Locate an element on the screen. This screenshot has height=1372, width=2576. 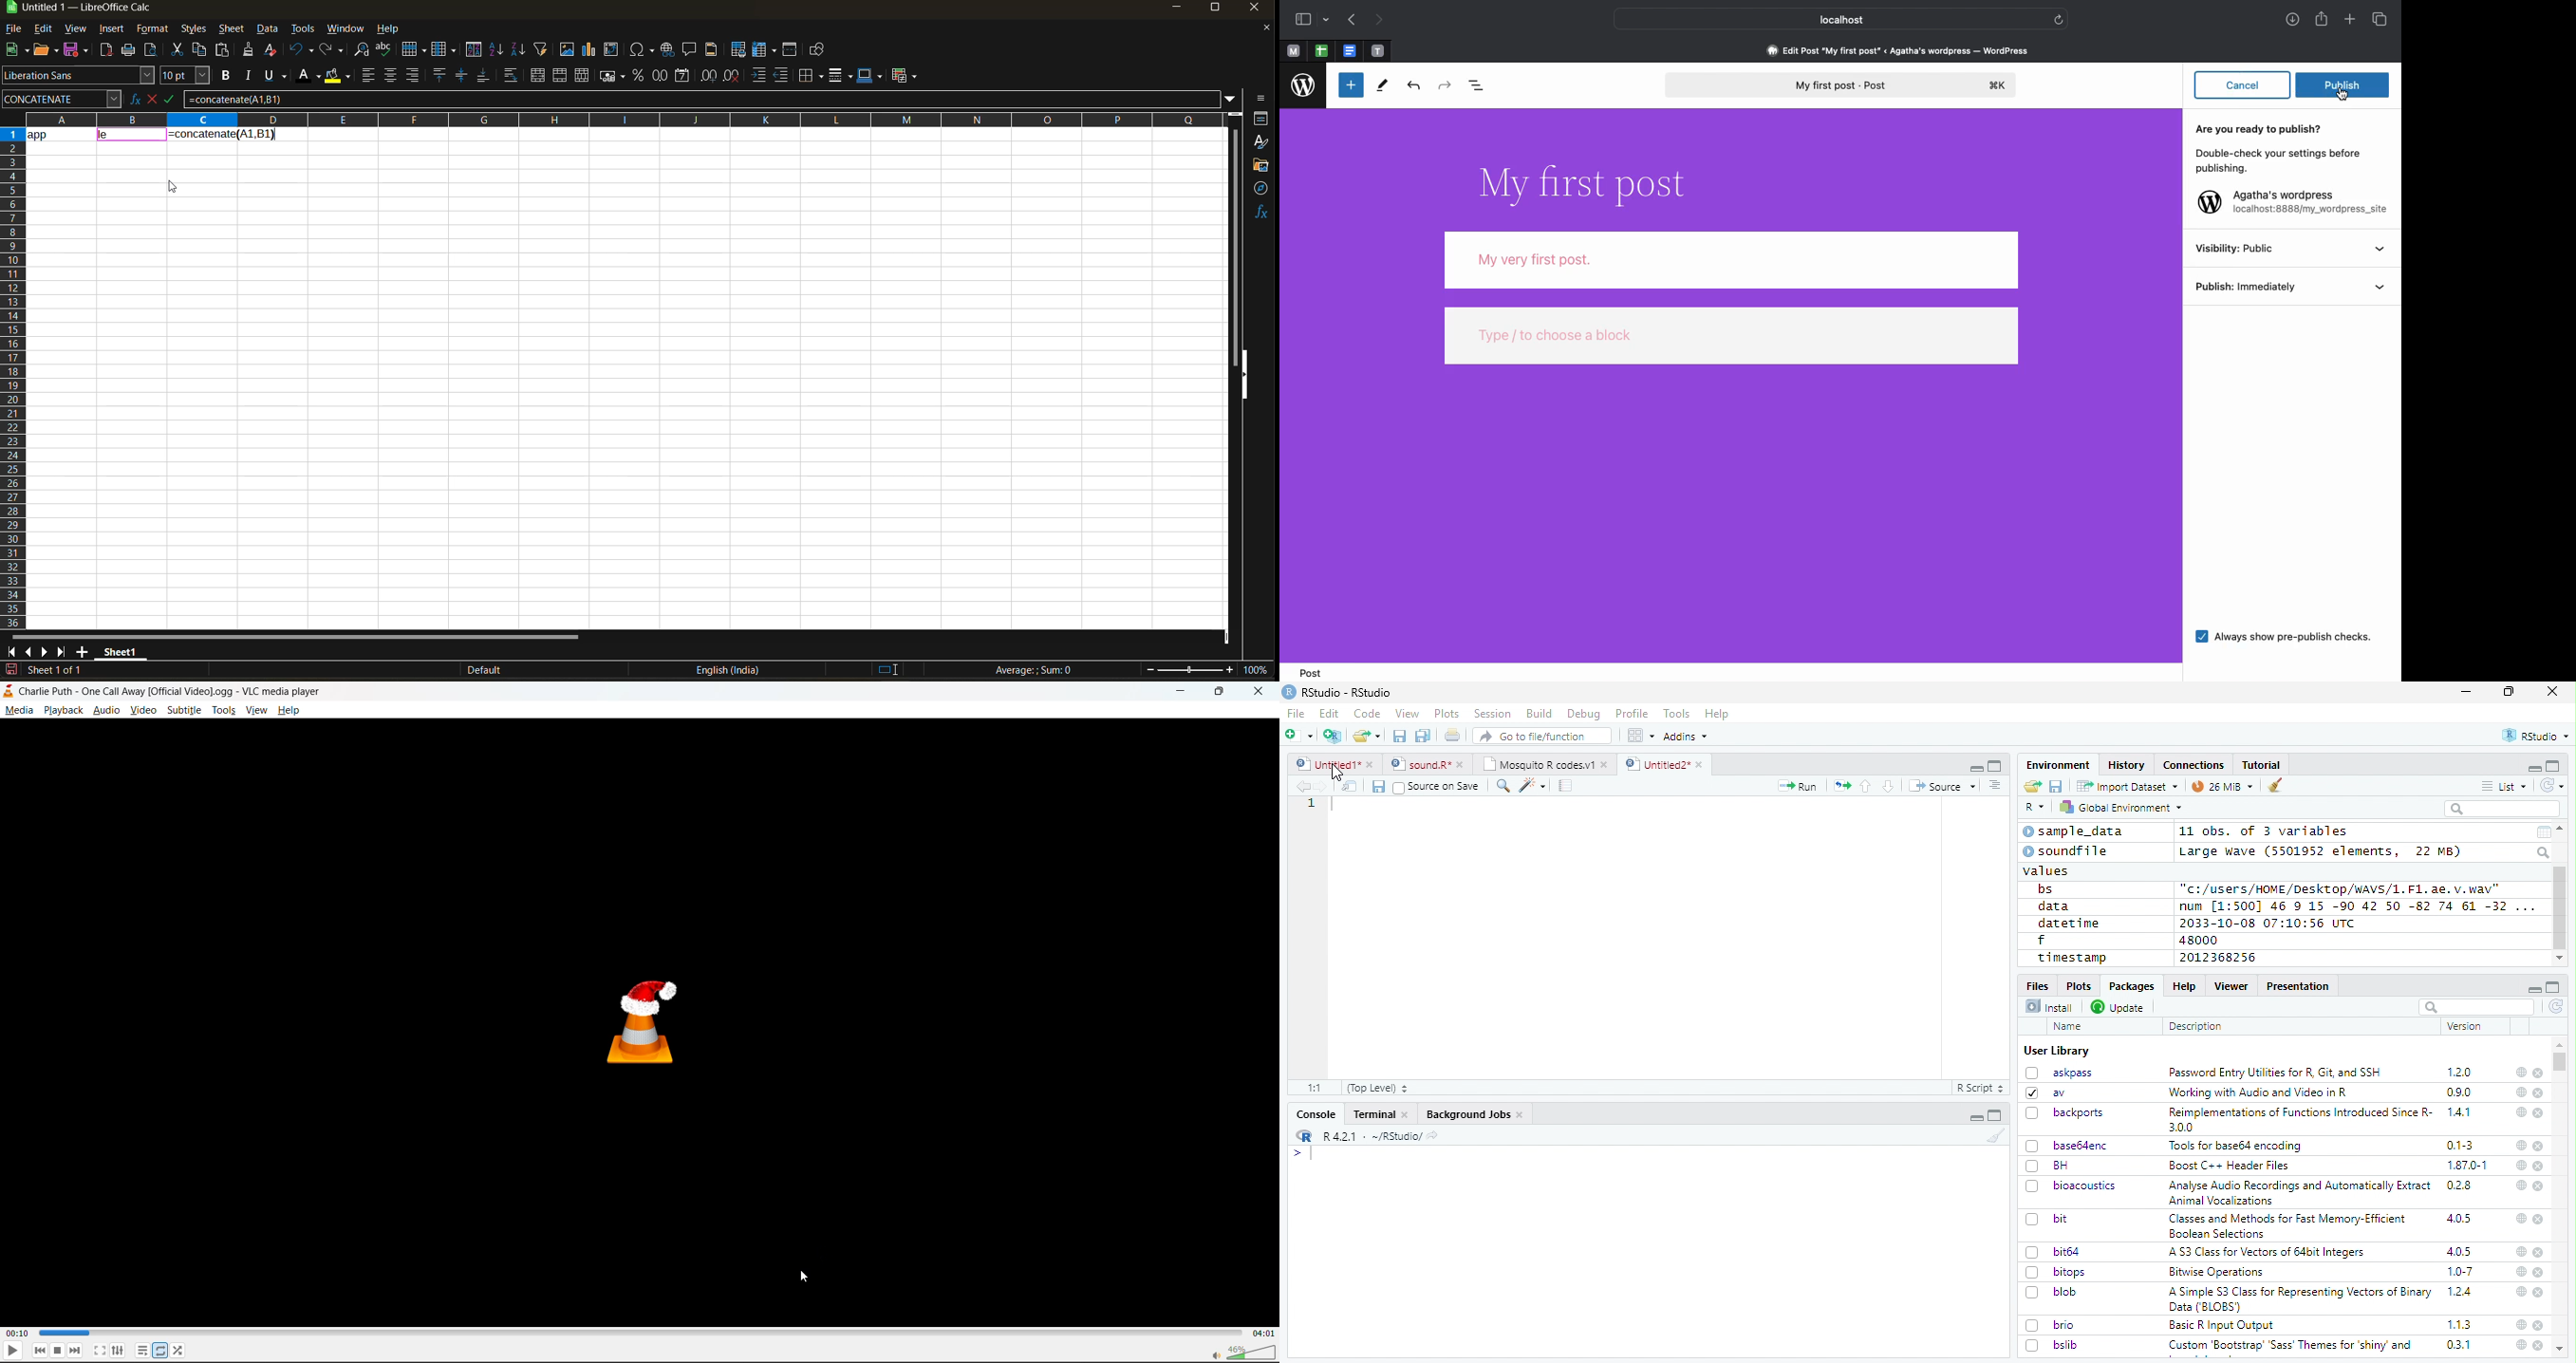
Tools for baseb4 encoding is located at coordinates (2237, 1146).